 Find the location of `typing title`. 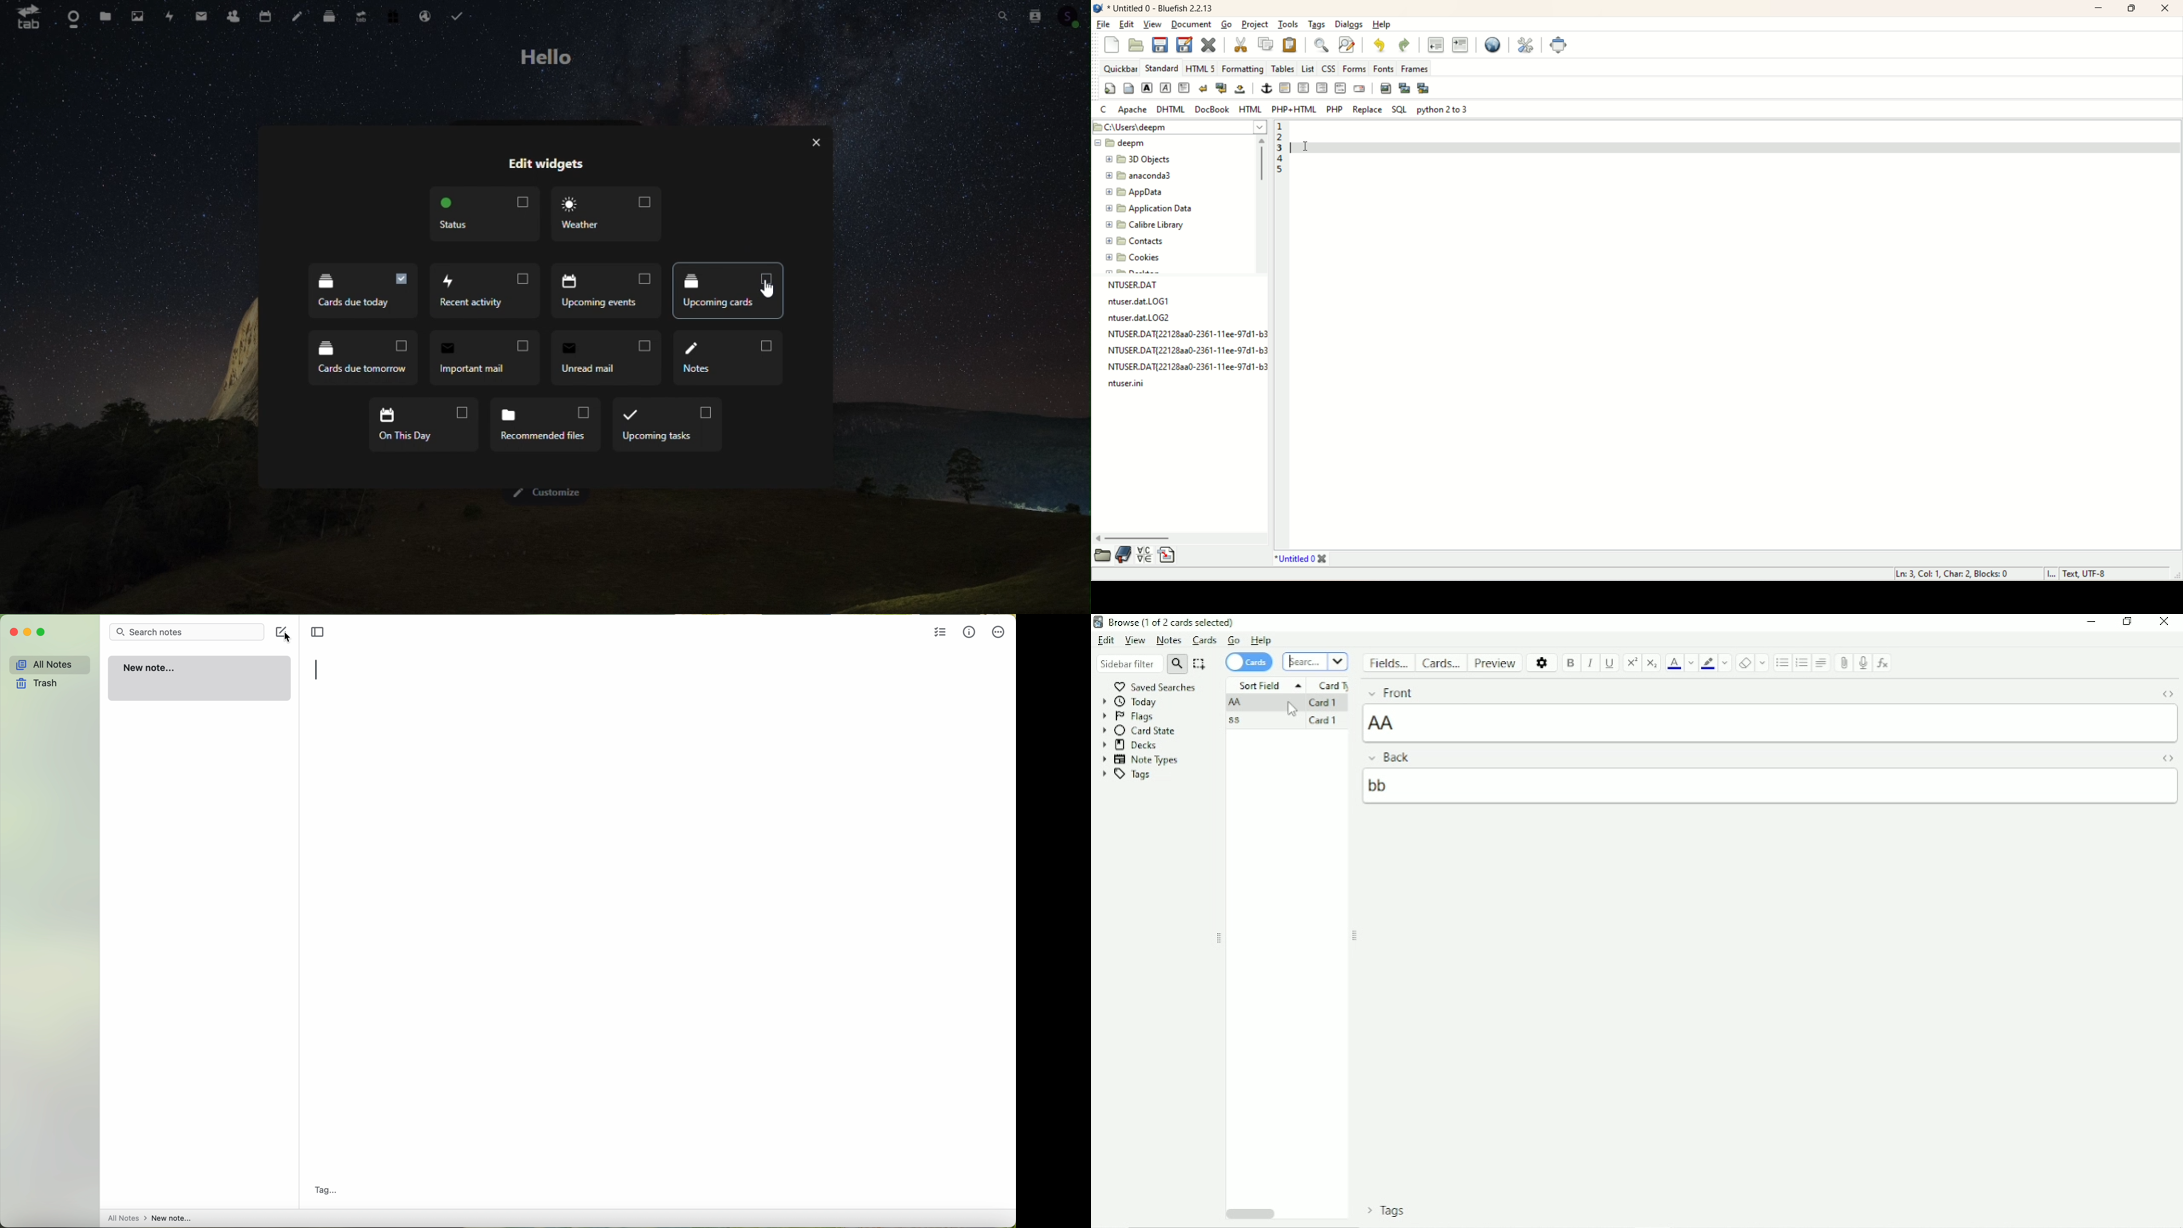

typing title is located at coordinates (325, 670).